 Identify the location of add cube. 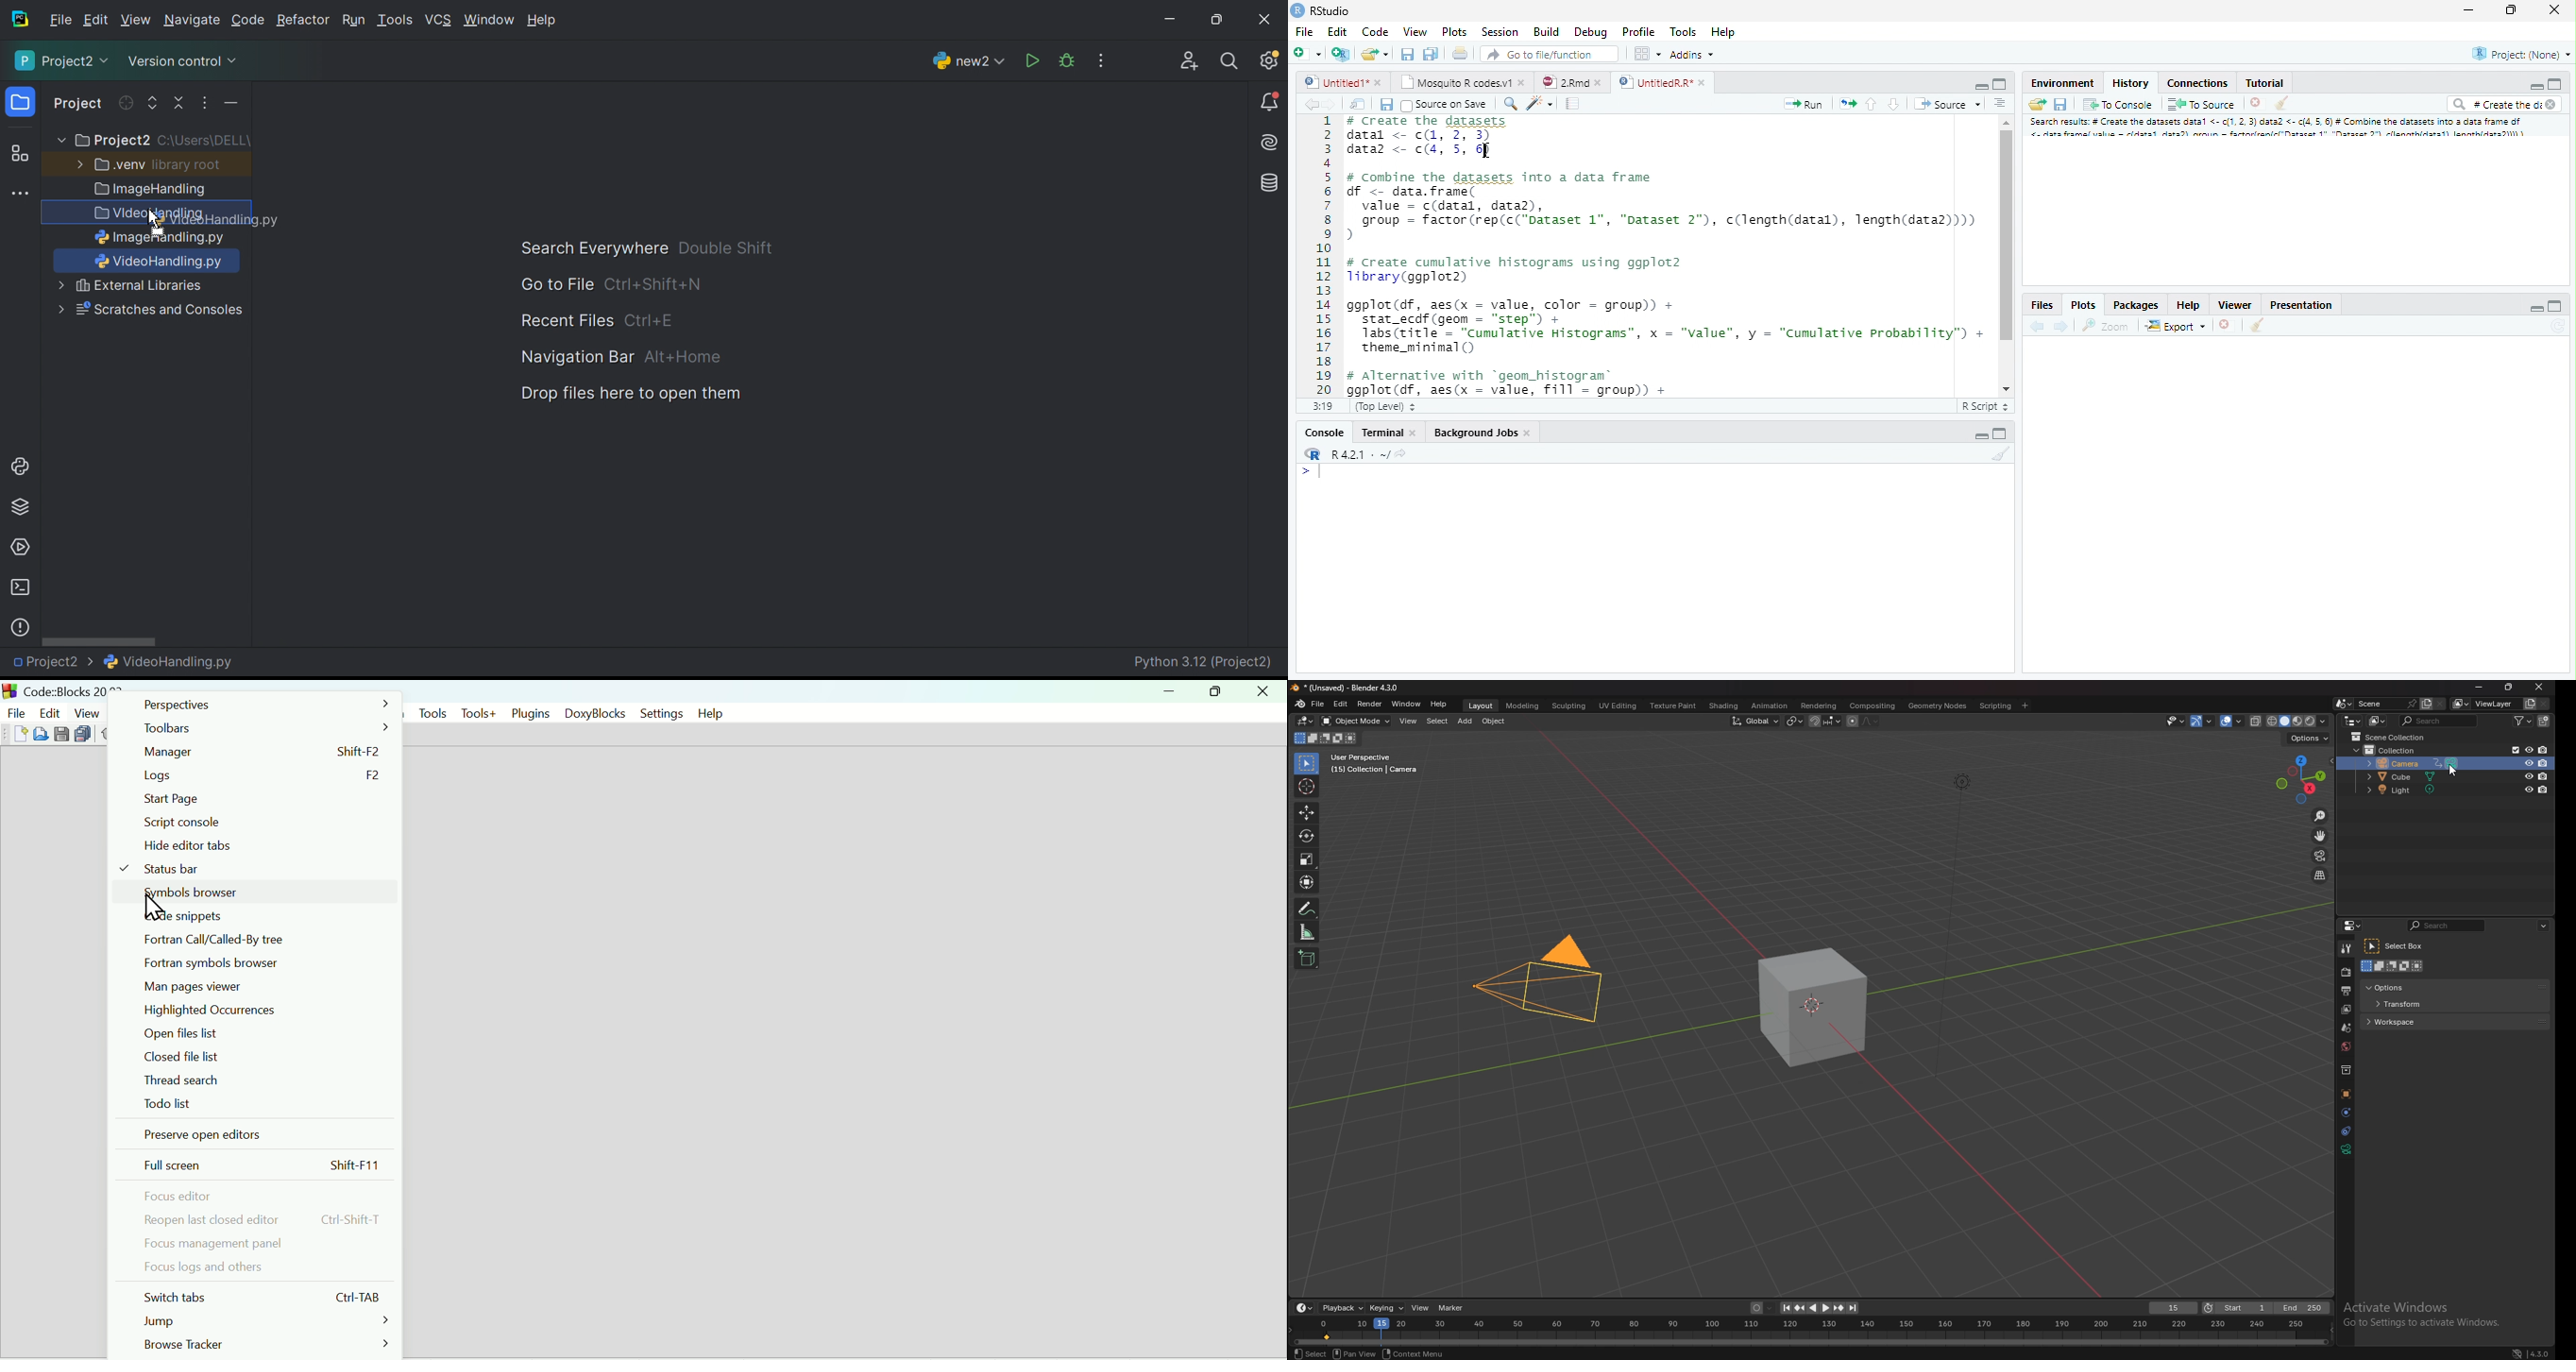
(1305, 959).